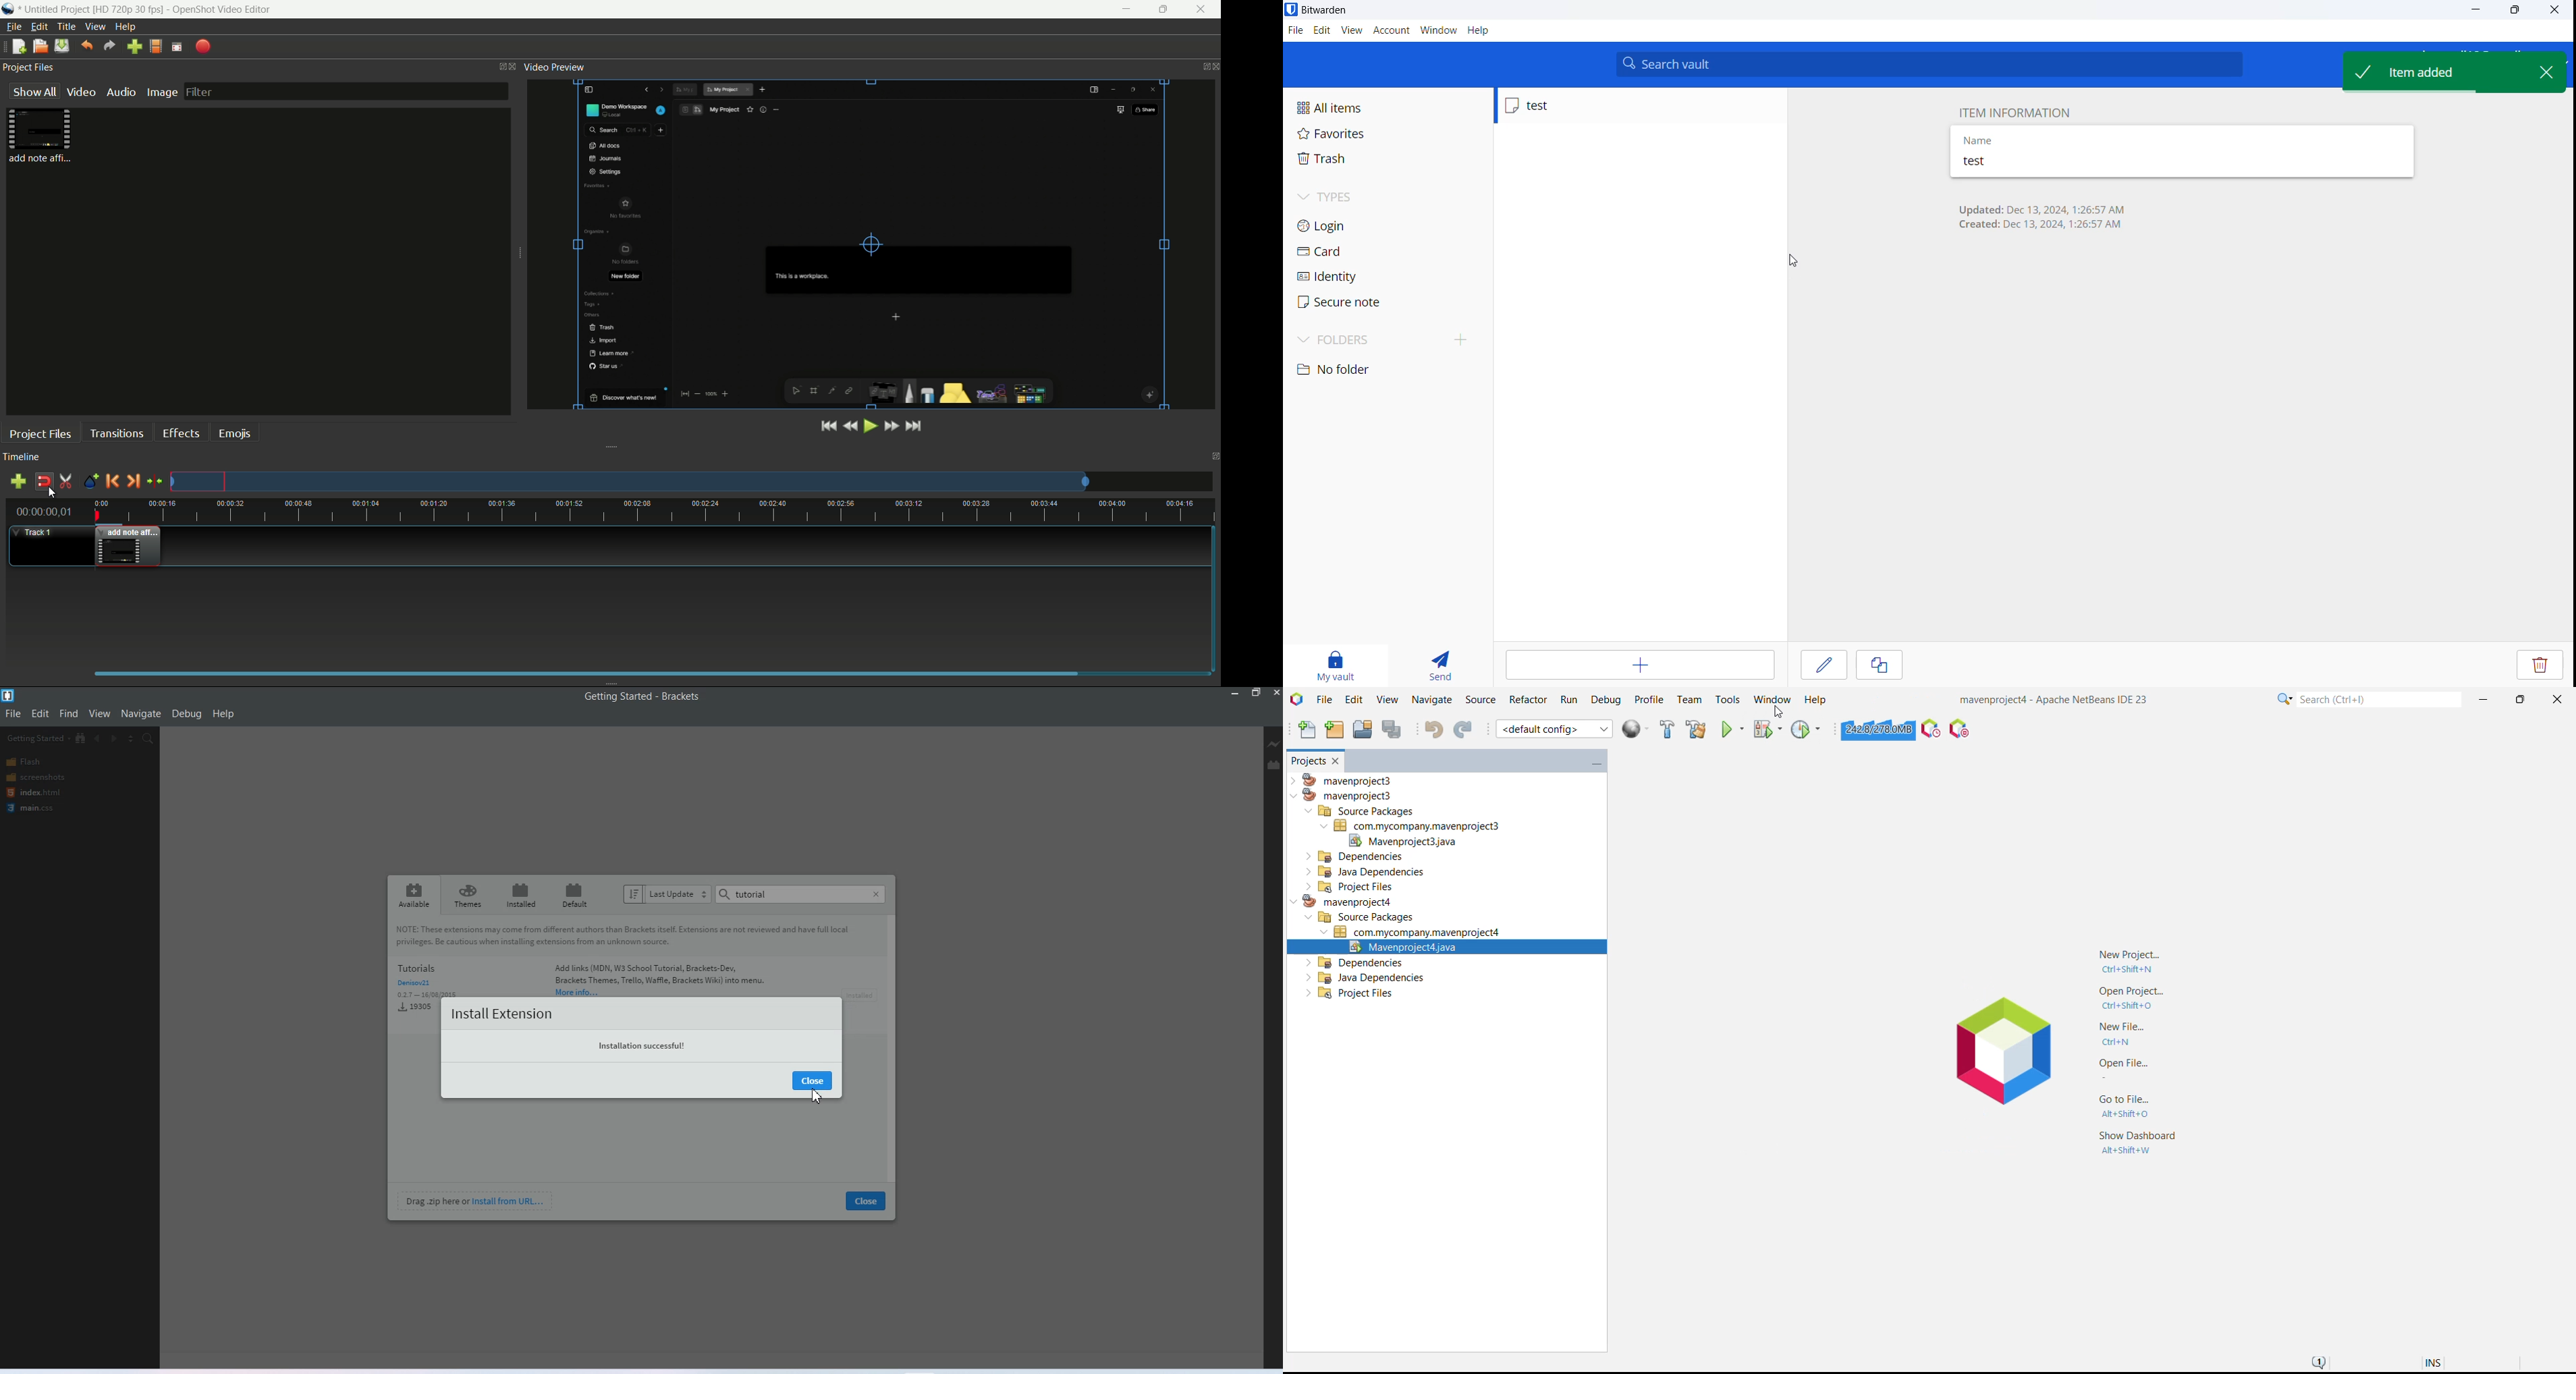 Image resolution: width=2576 pixels, height=1400 pixels. I want to click on cursor, so click(1786, 263).